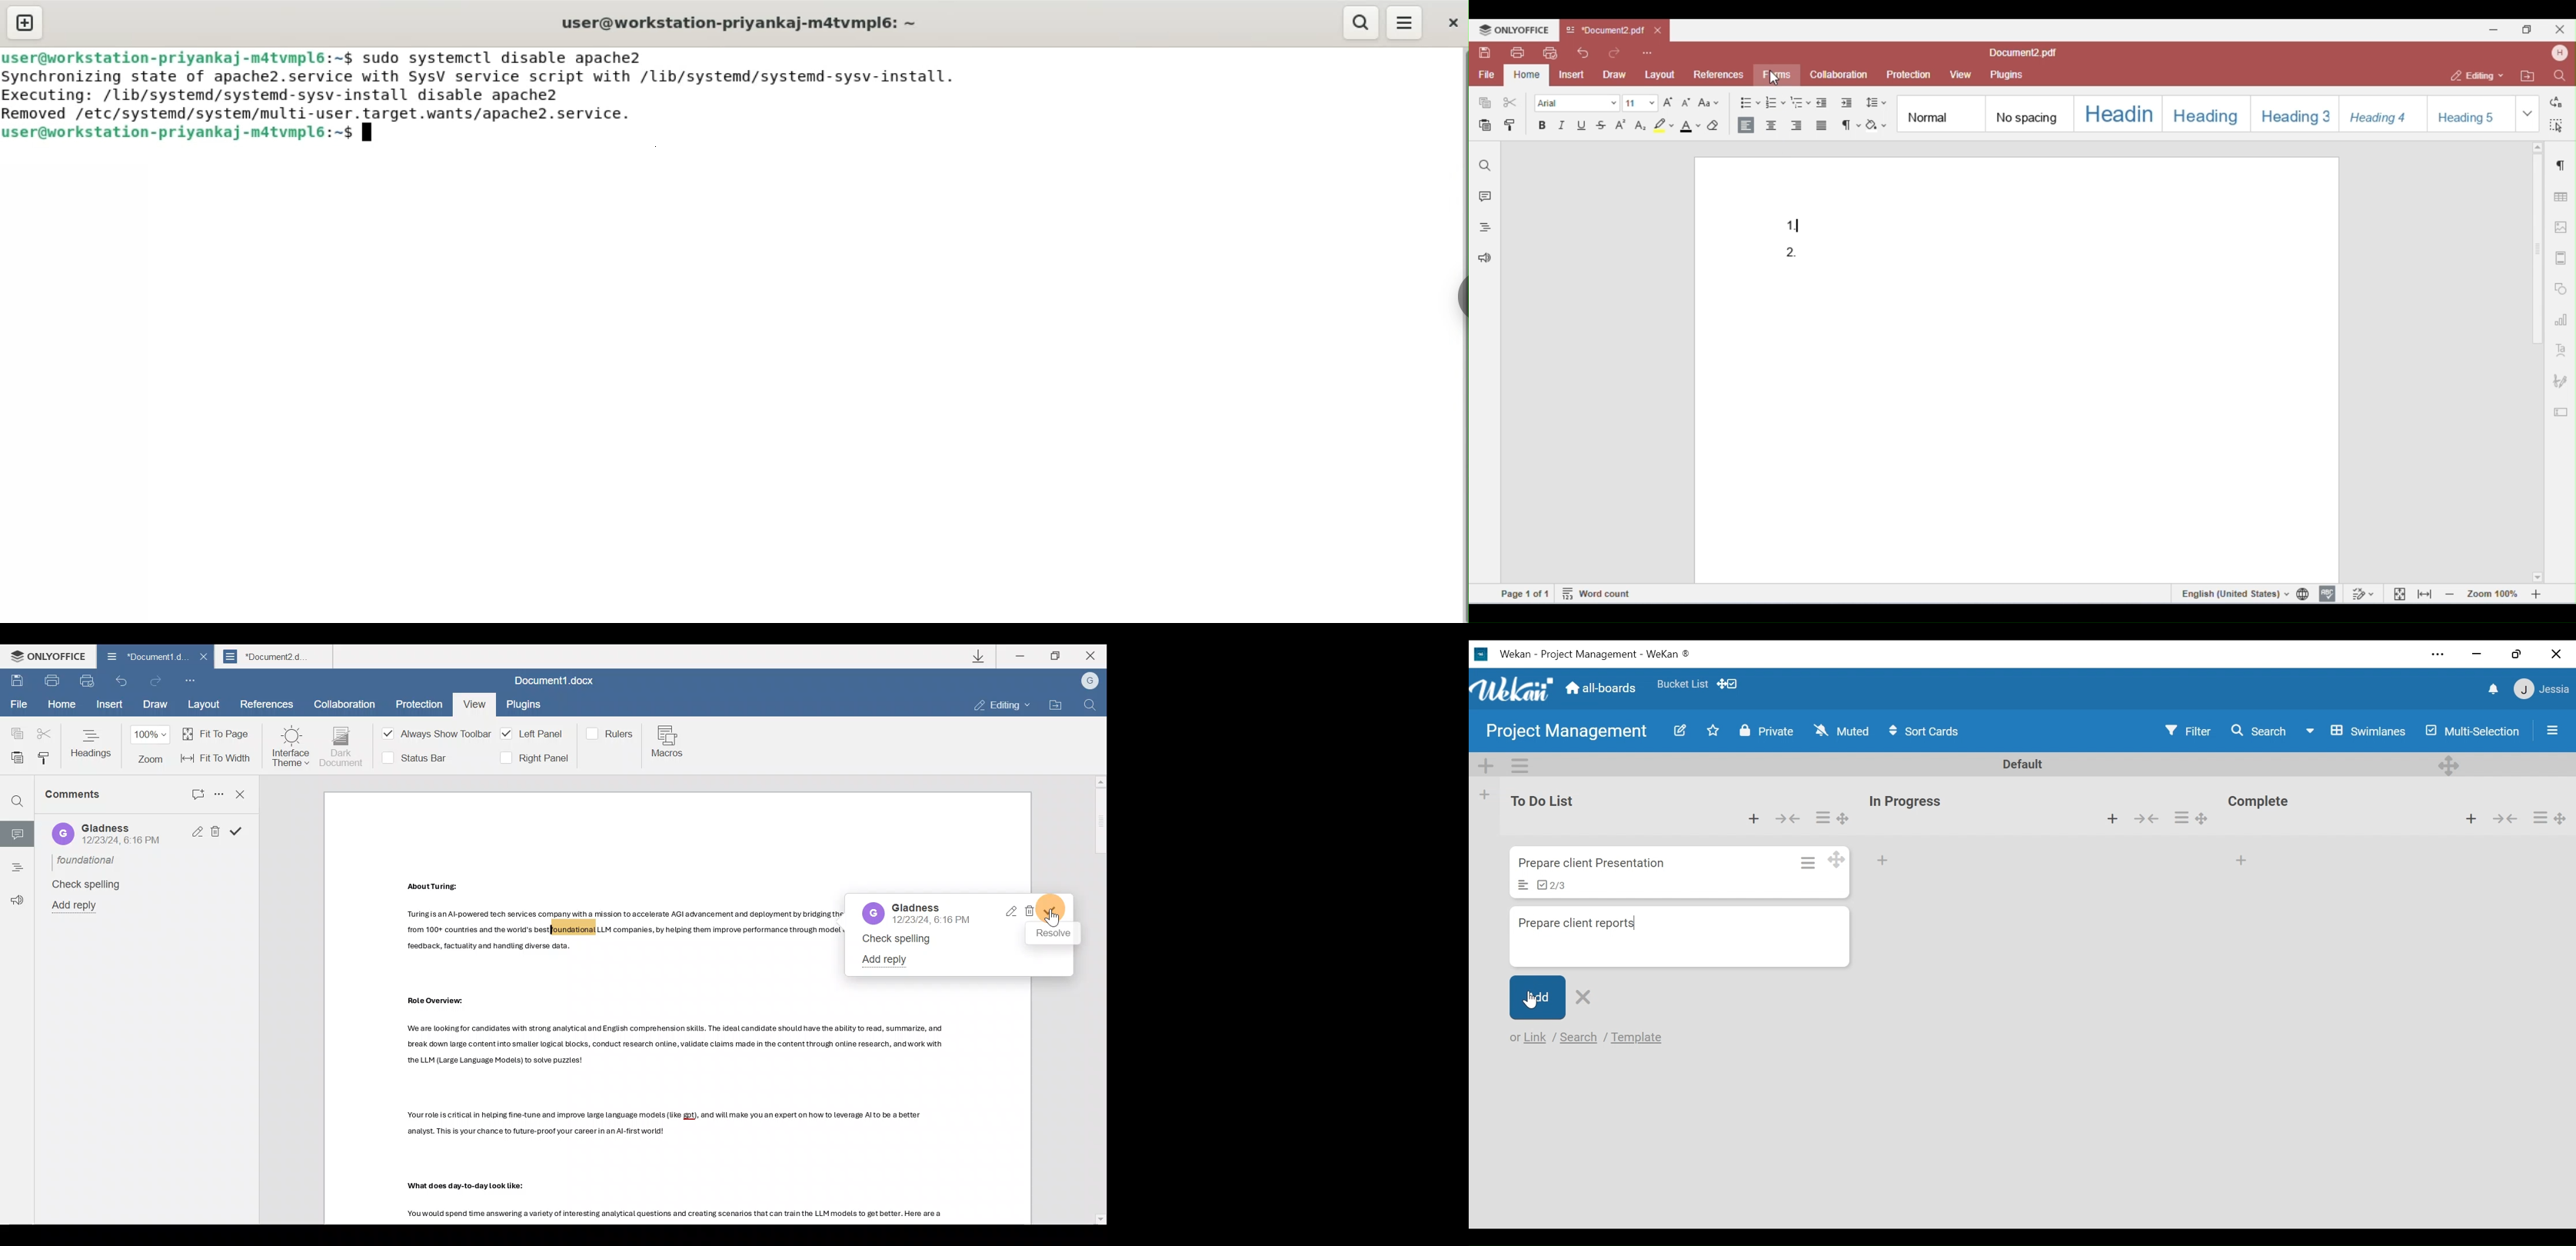 This screenshot has width=2576, height=1260. I want to click on Add card to top of the list, so click(2473, 819).